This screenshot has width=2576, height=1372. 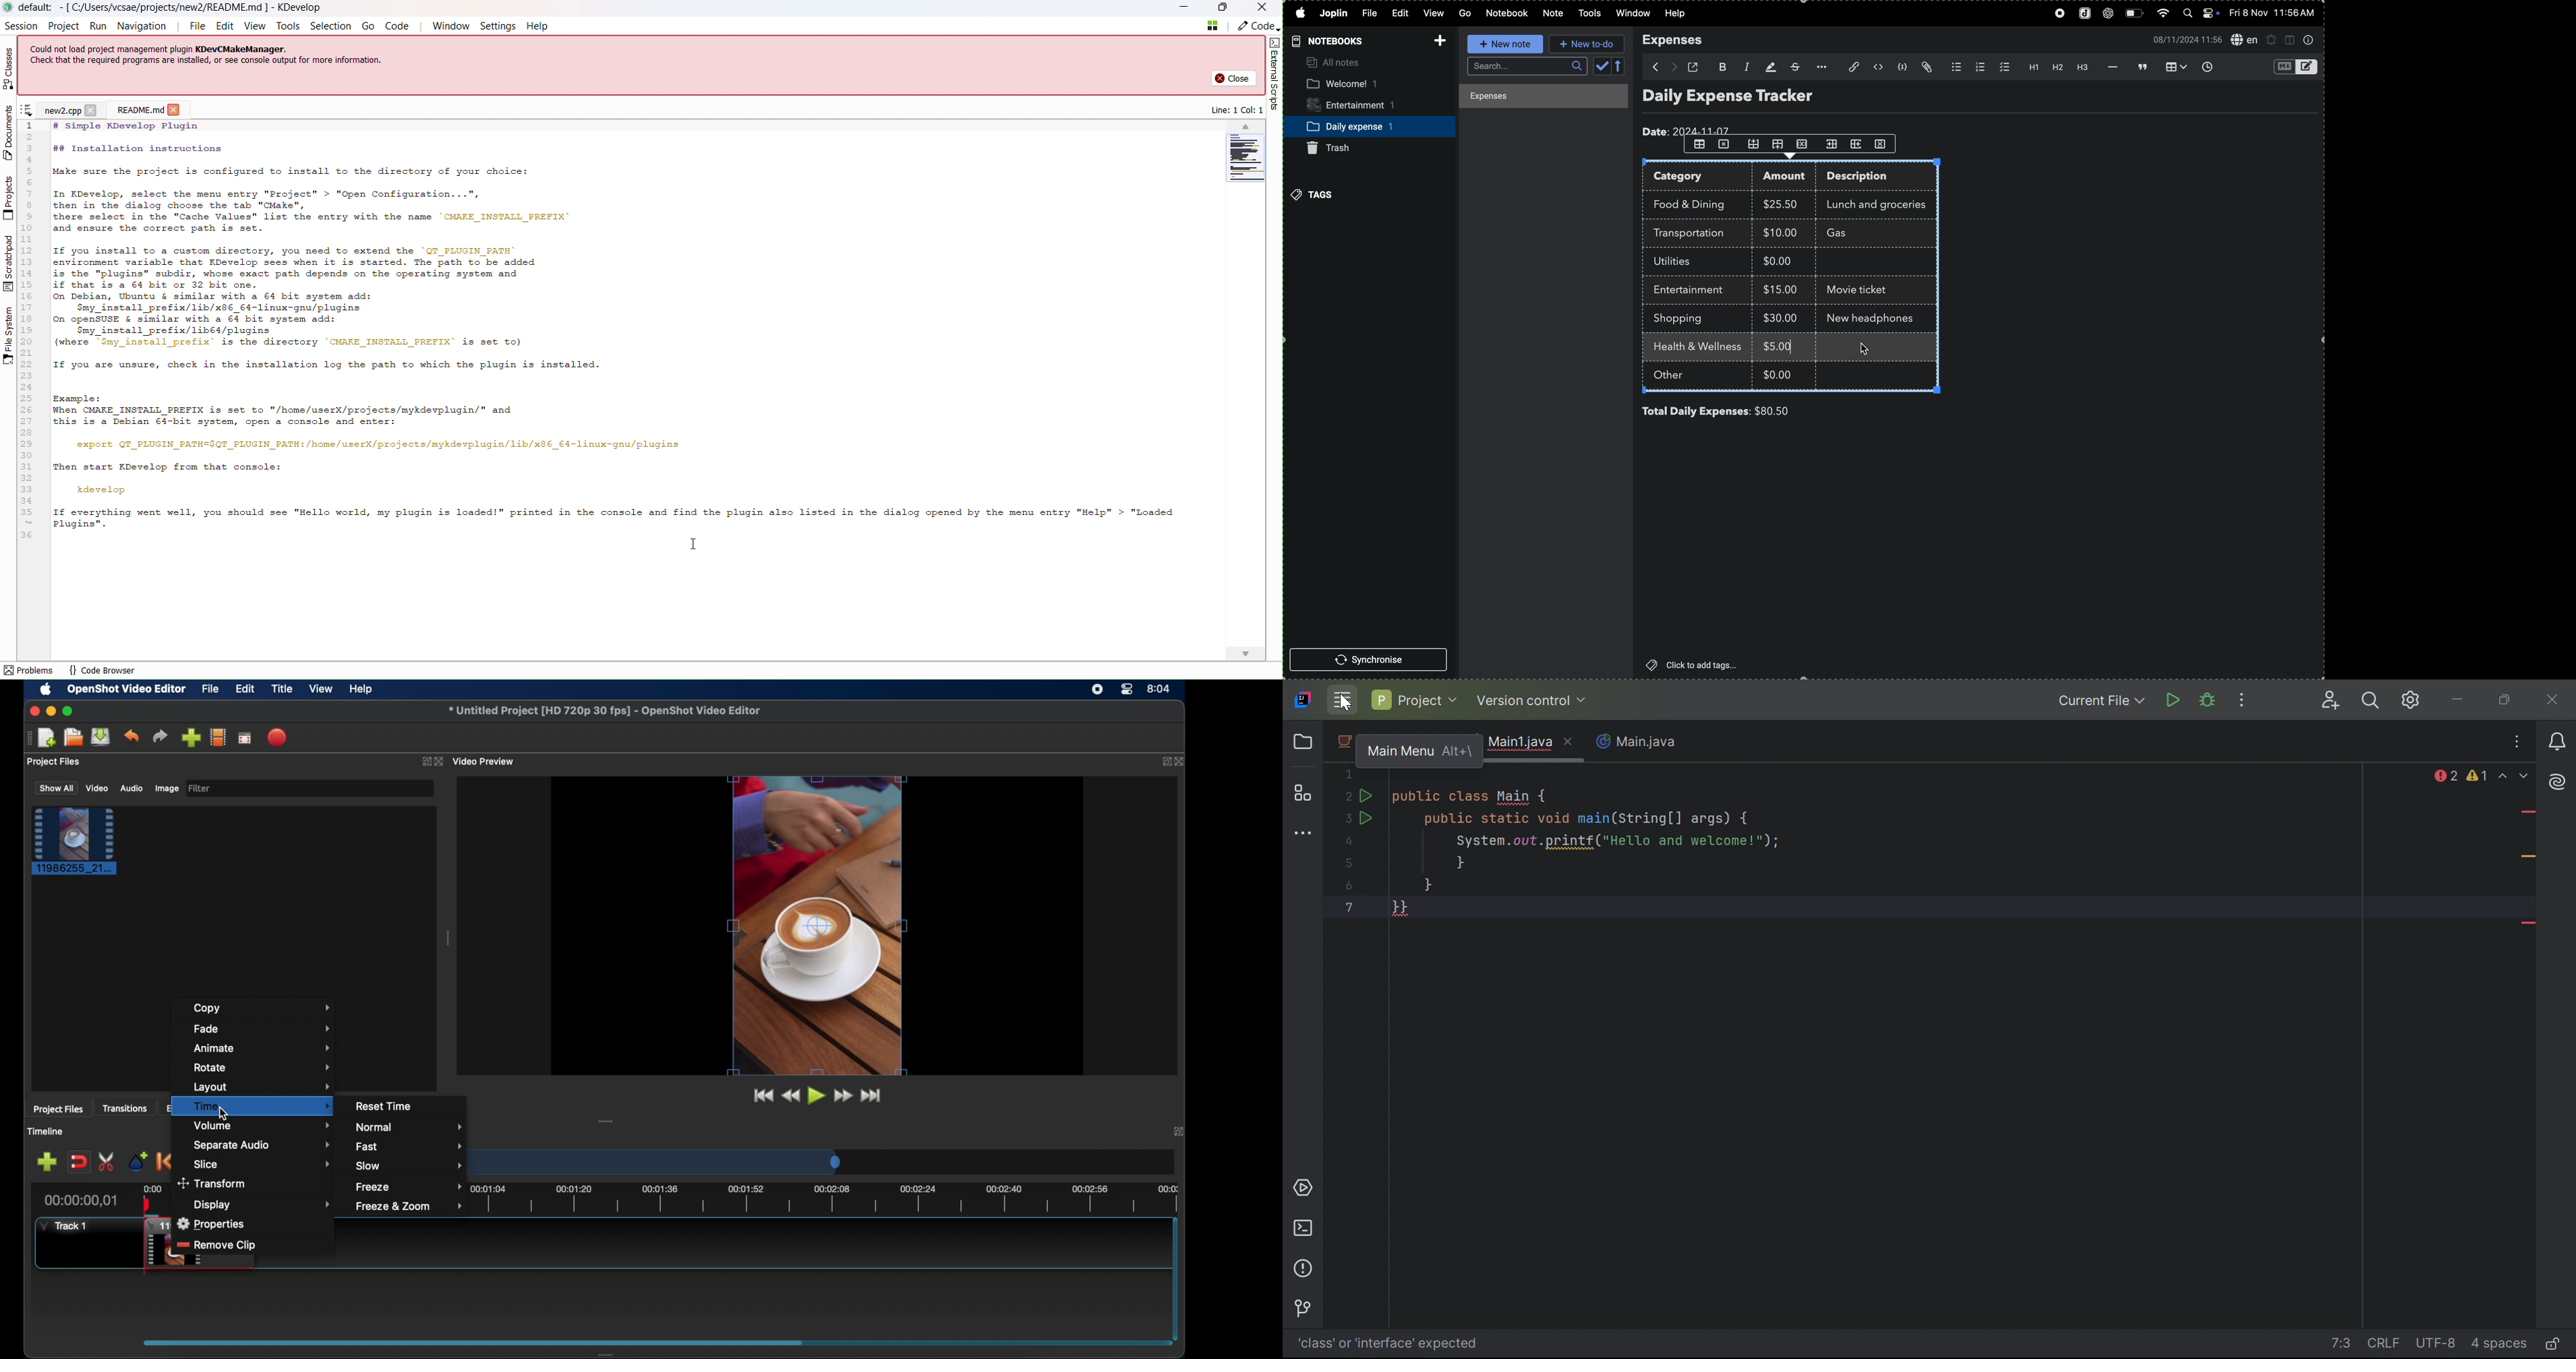 I want to click on highlight, so click(x=1769, y=66).